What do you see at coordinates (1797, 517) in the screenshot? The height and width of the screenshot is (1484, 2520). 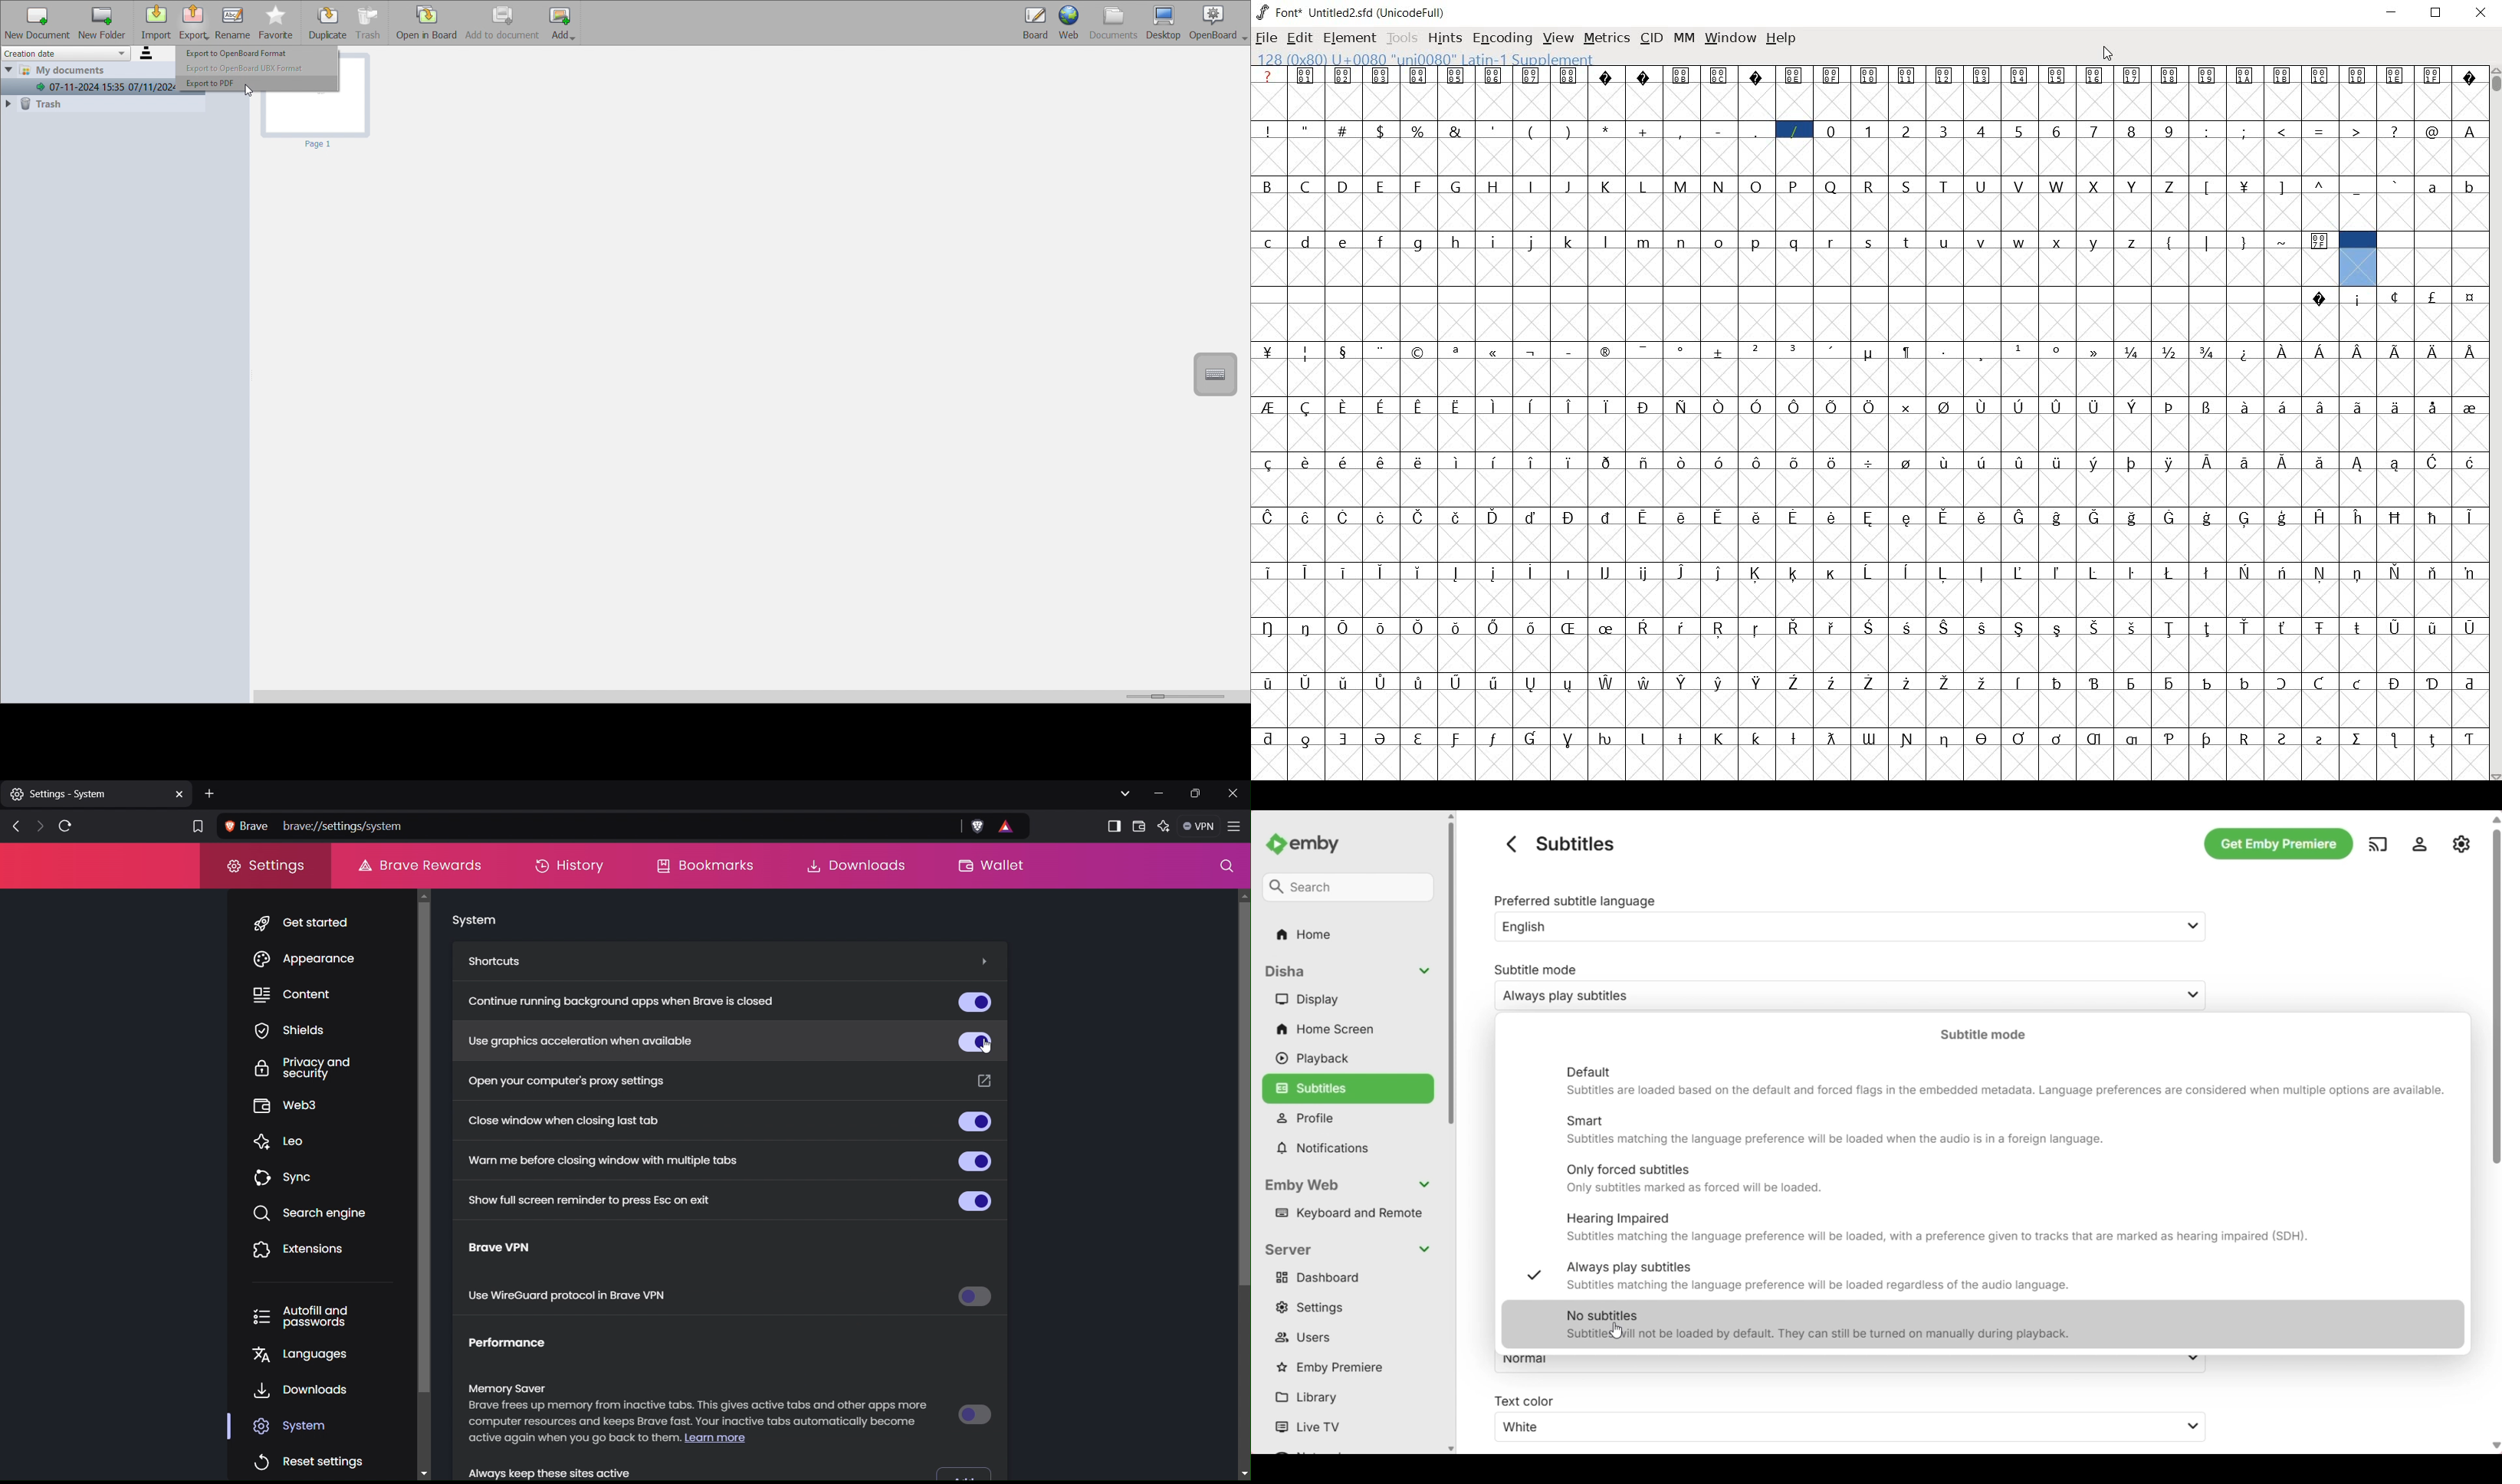 I see `Symbol` at bounding box center [1797, 517].